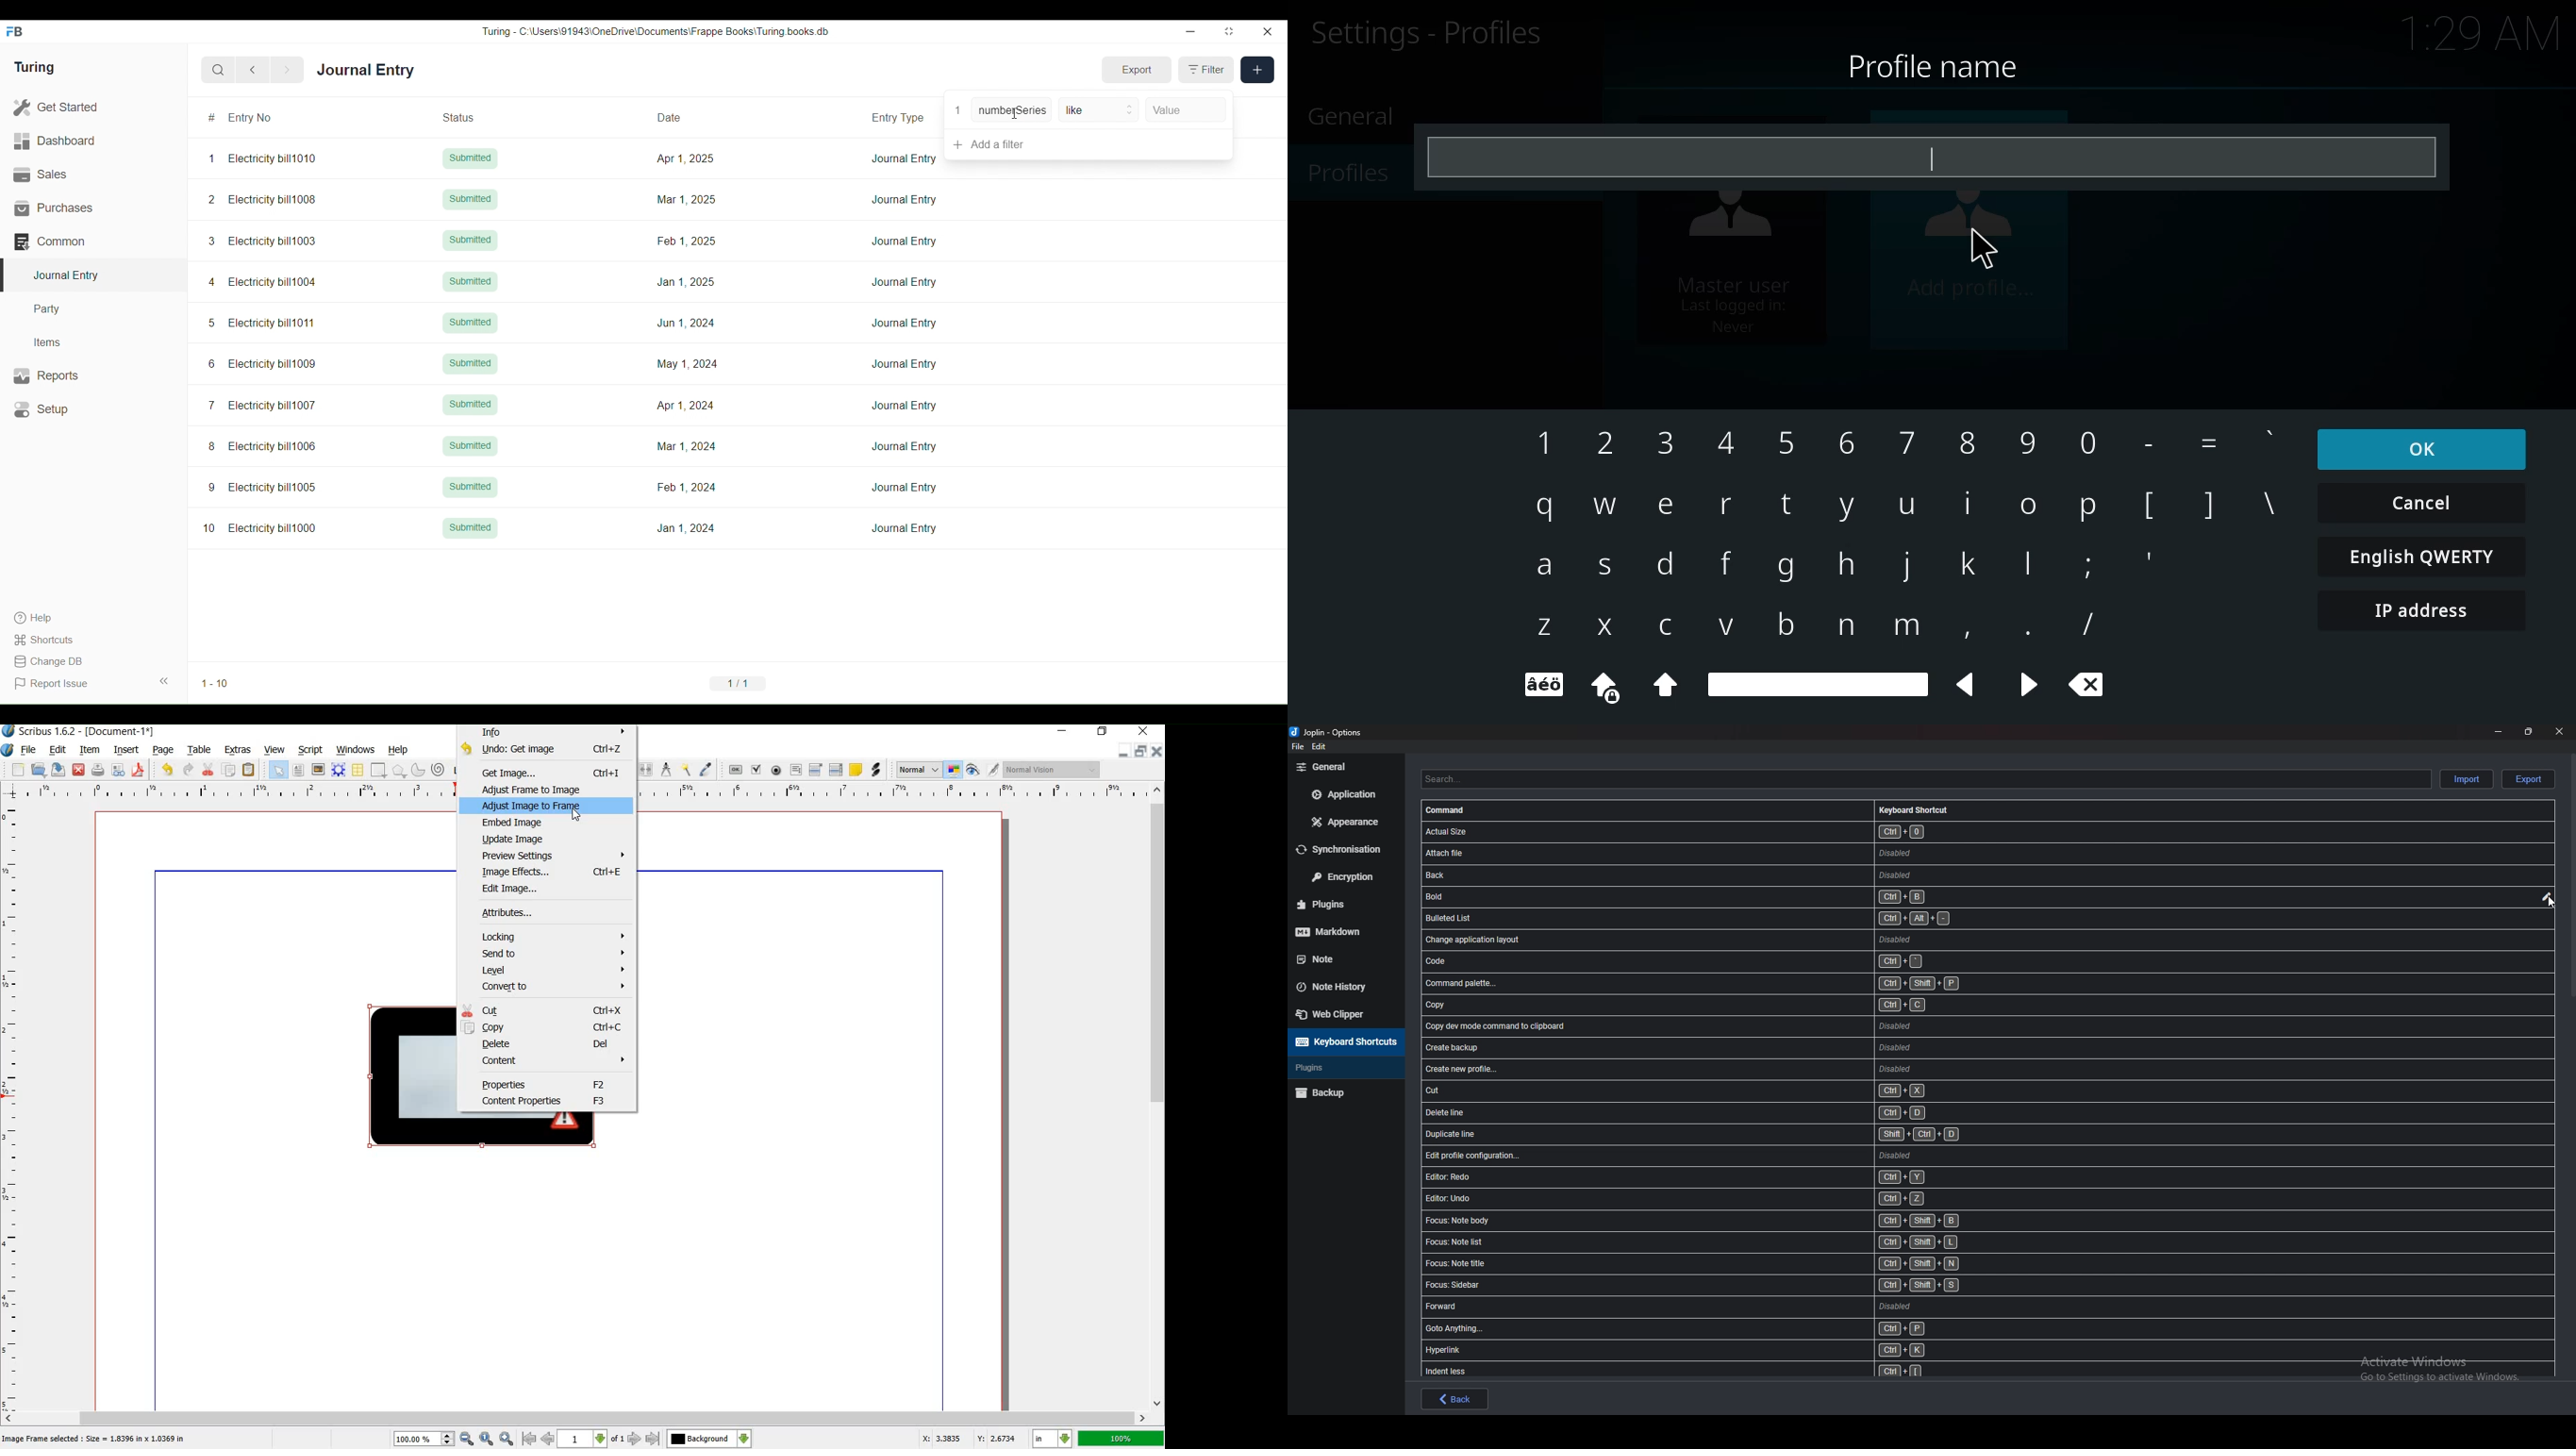 The image size is (2576, 1456). I want to click on Submitted, so click(471, 364).